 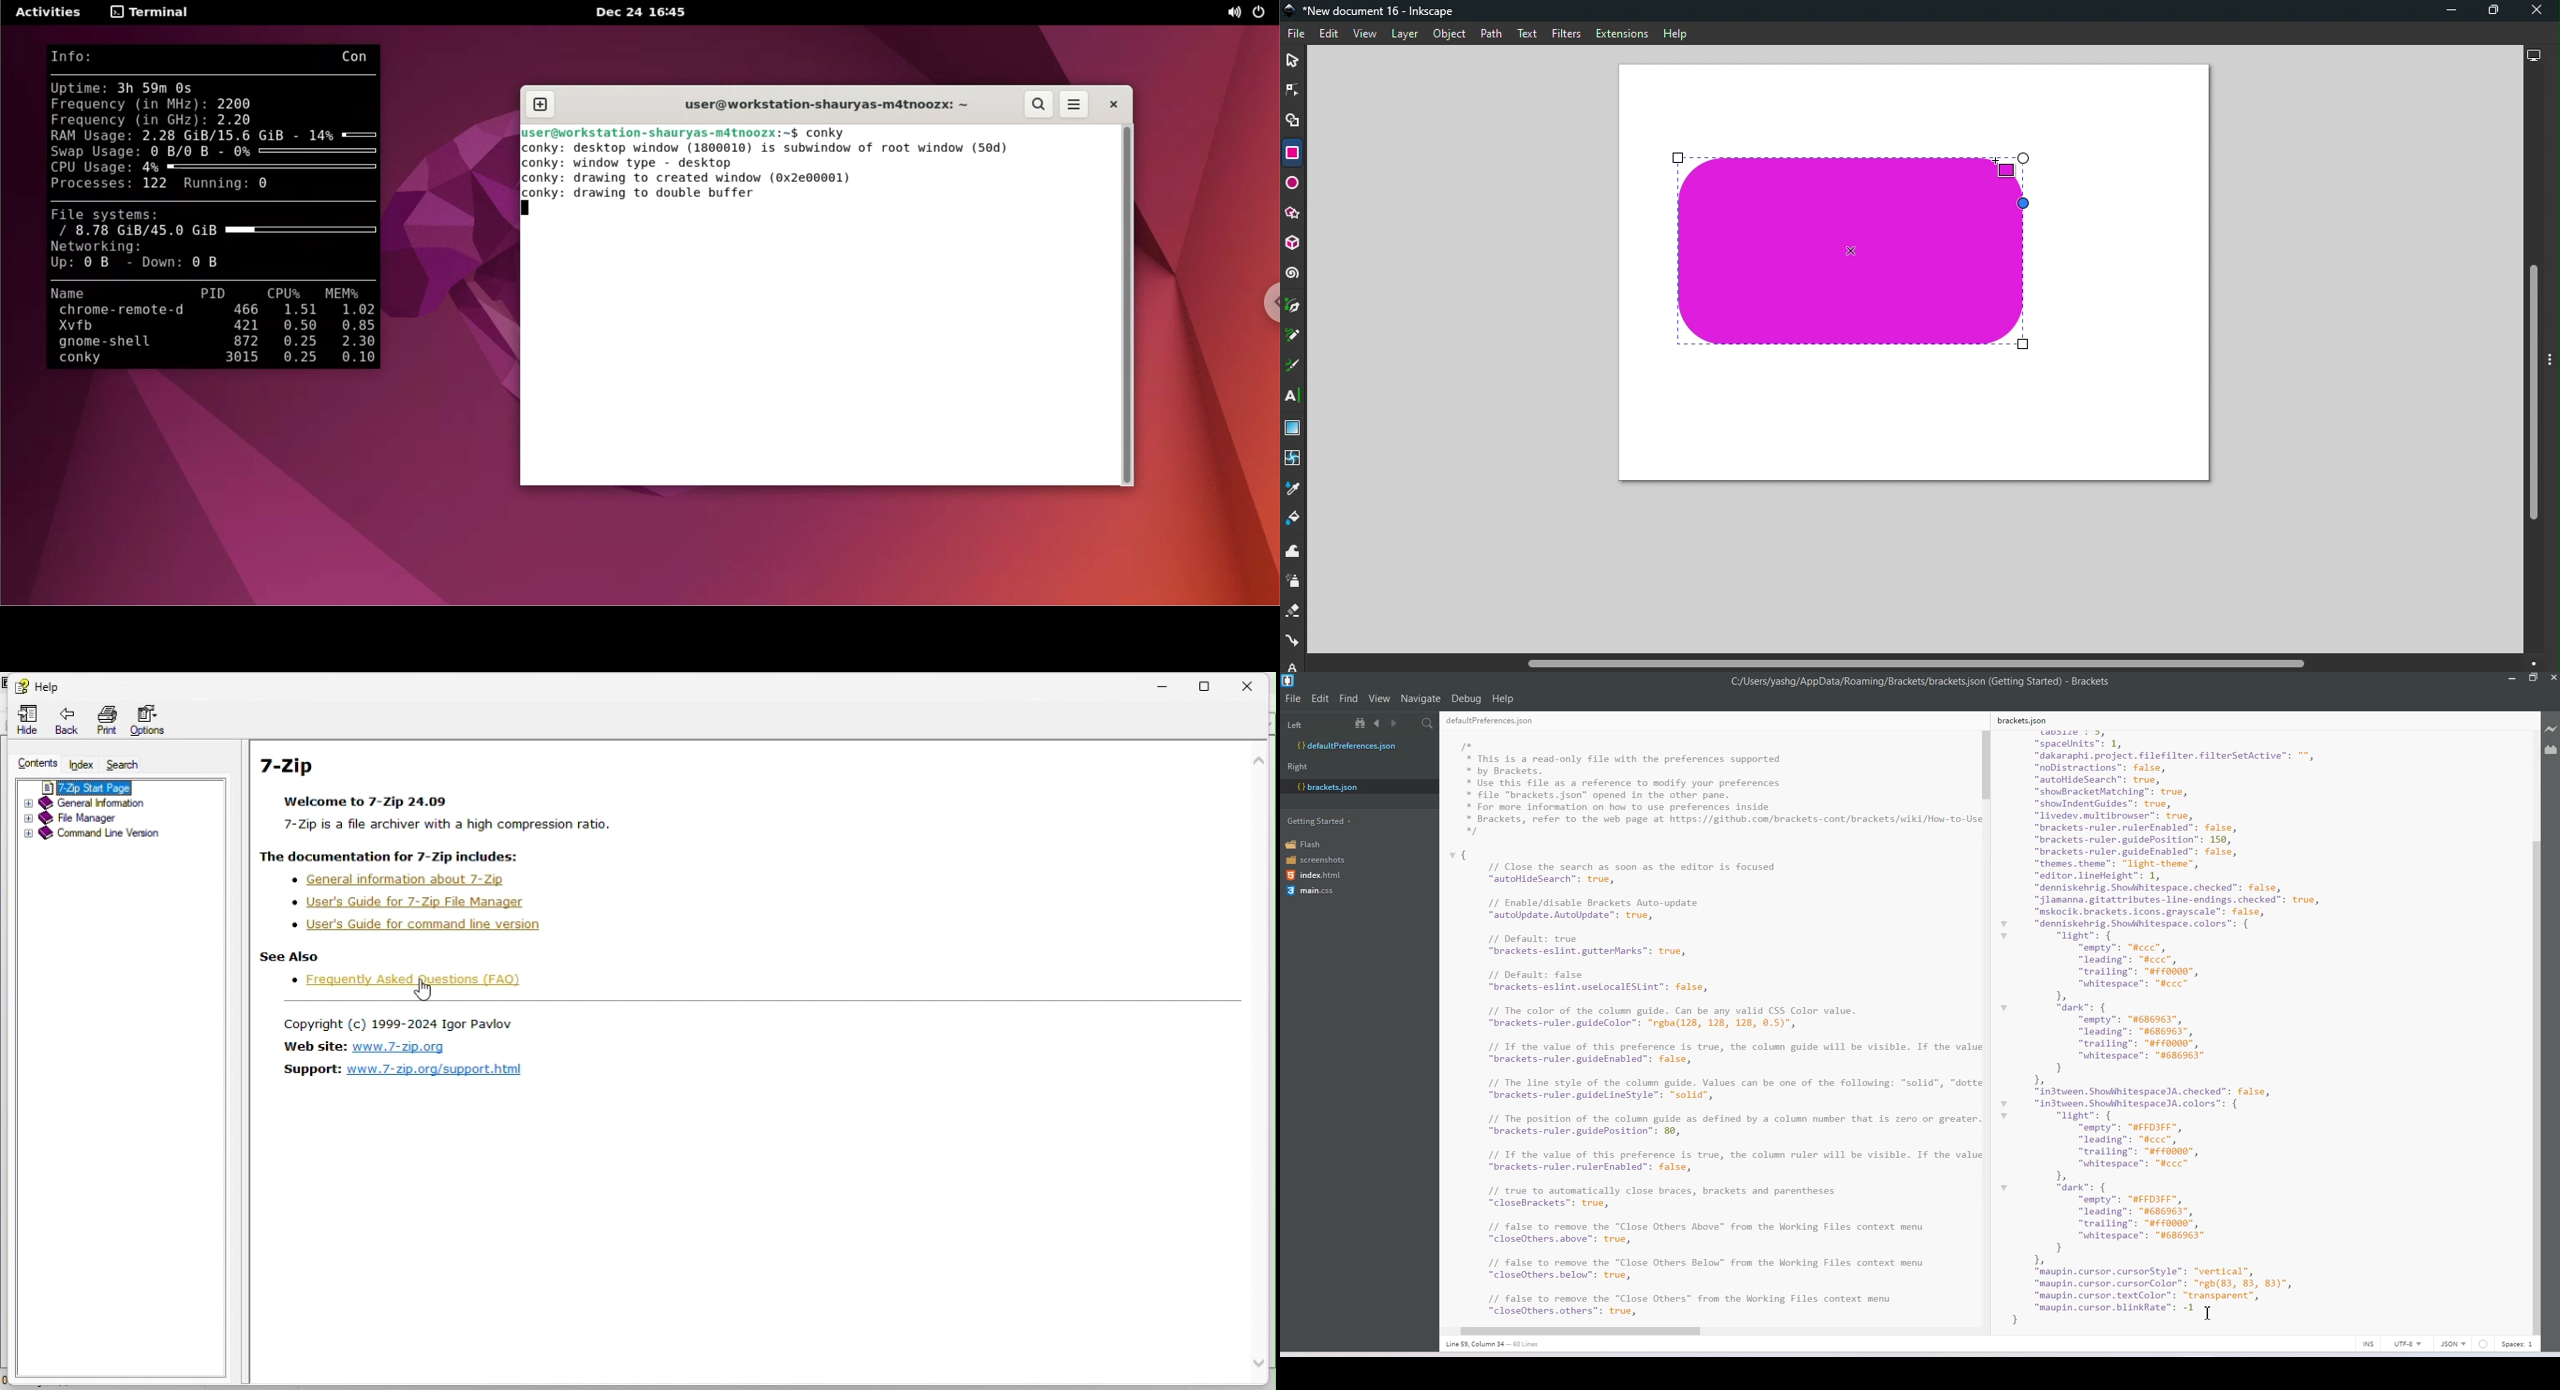 What do you see at coordinates (1299, 35) in the screenshot?
I see `File` at bounding box center [1299, 35].